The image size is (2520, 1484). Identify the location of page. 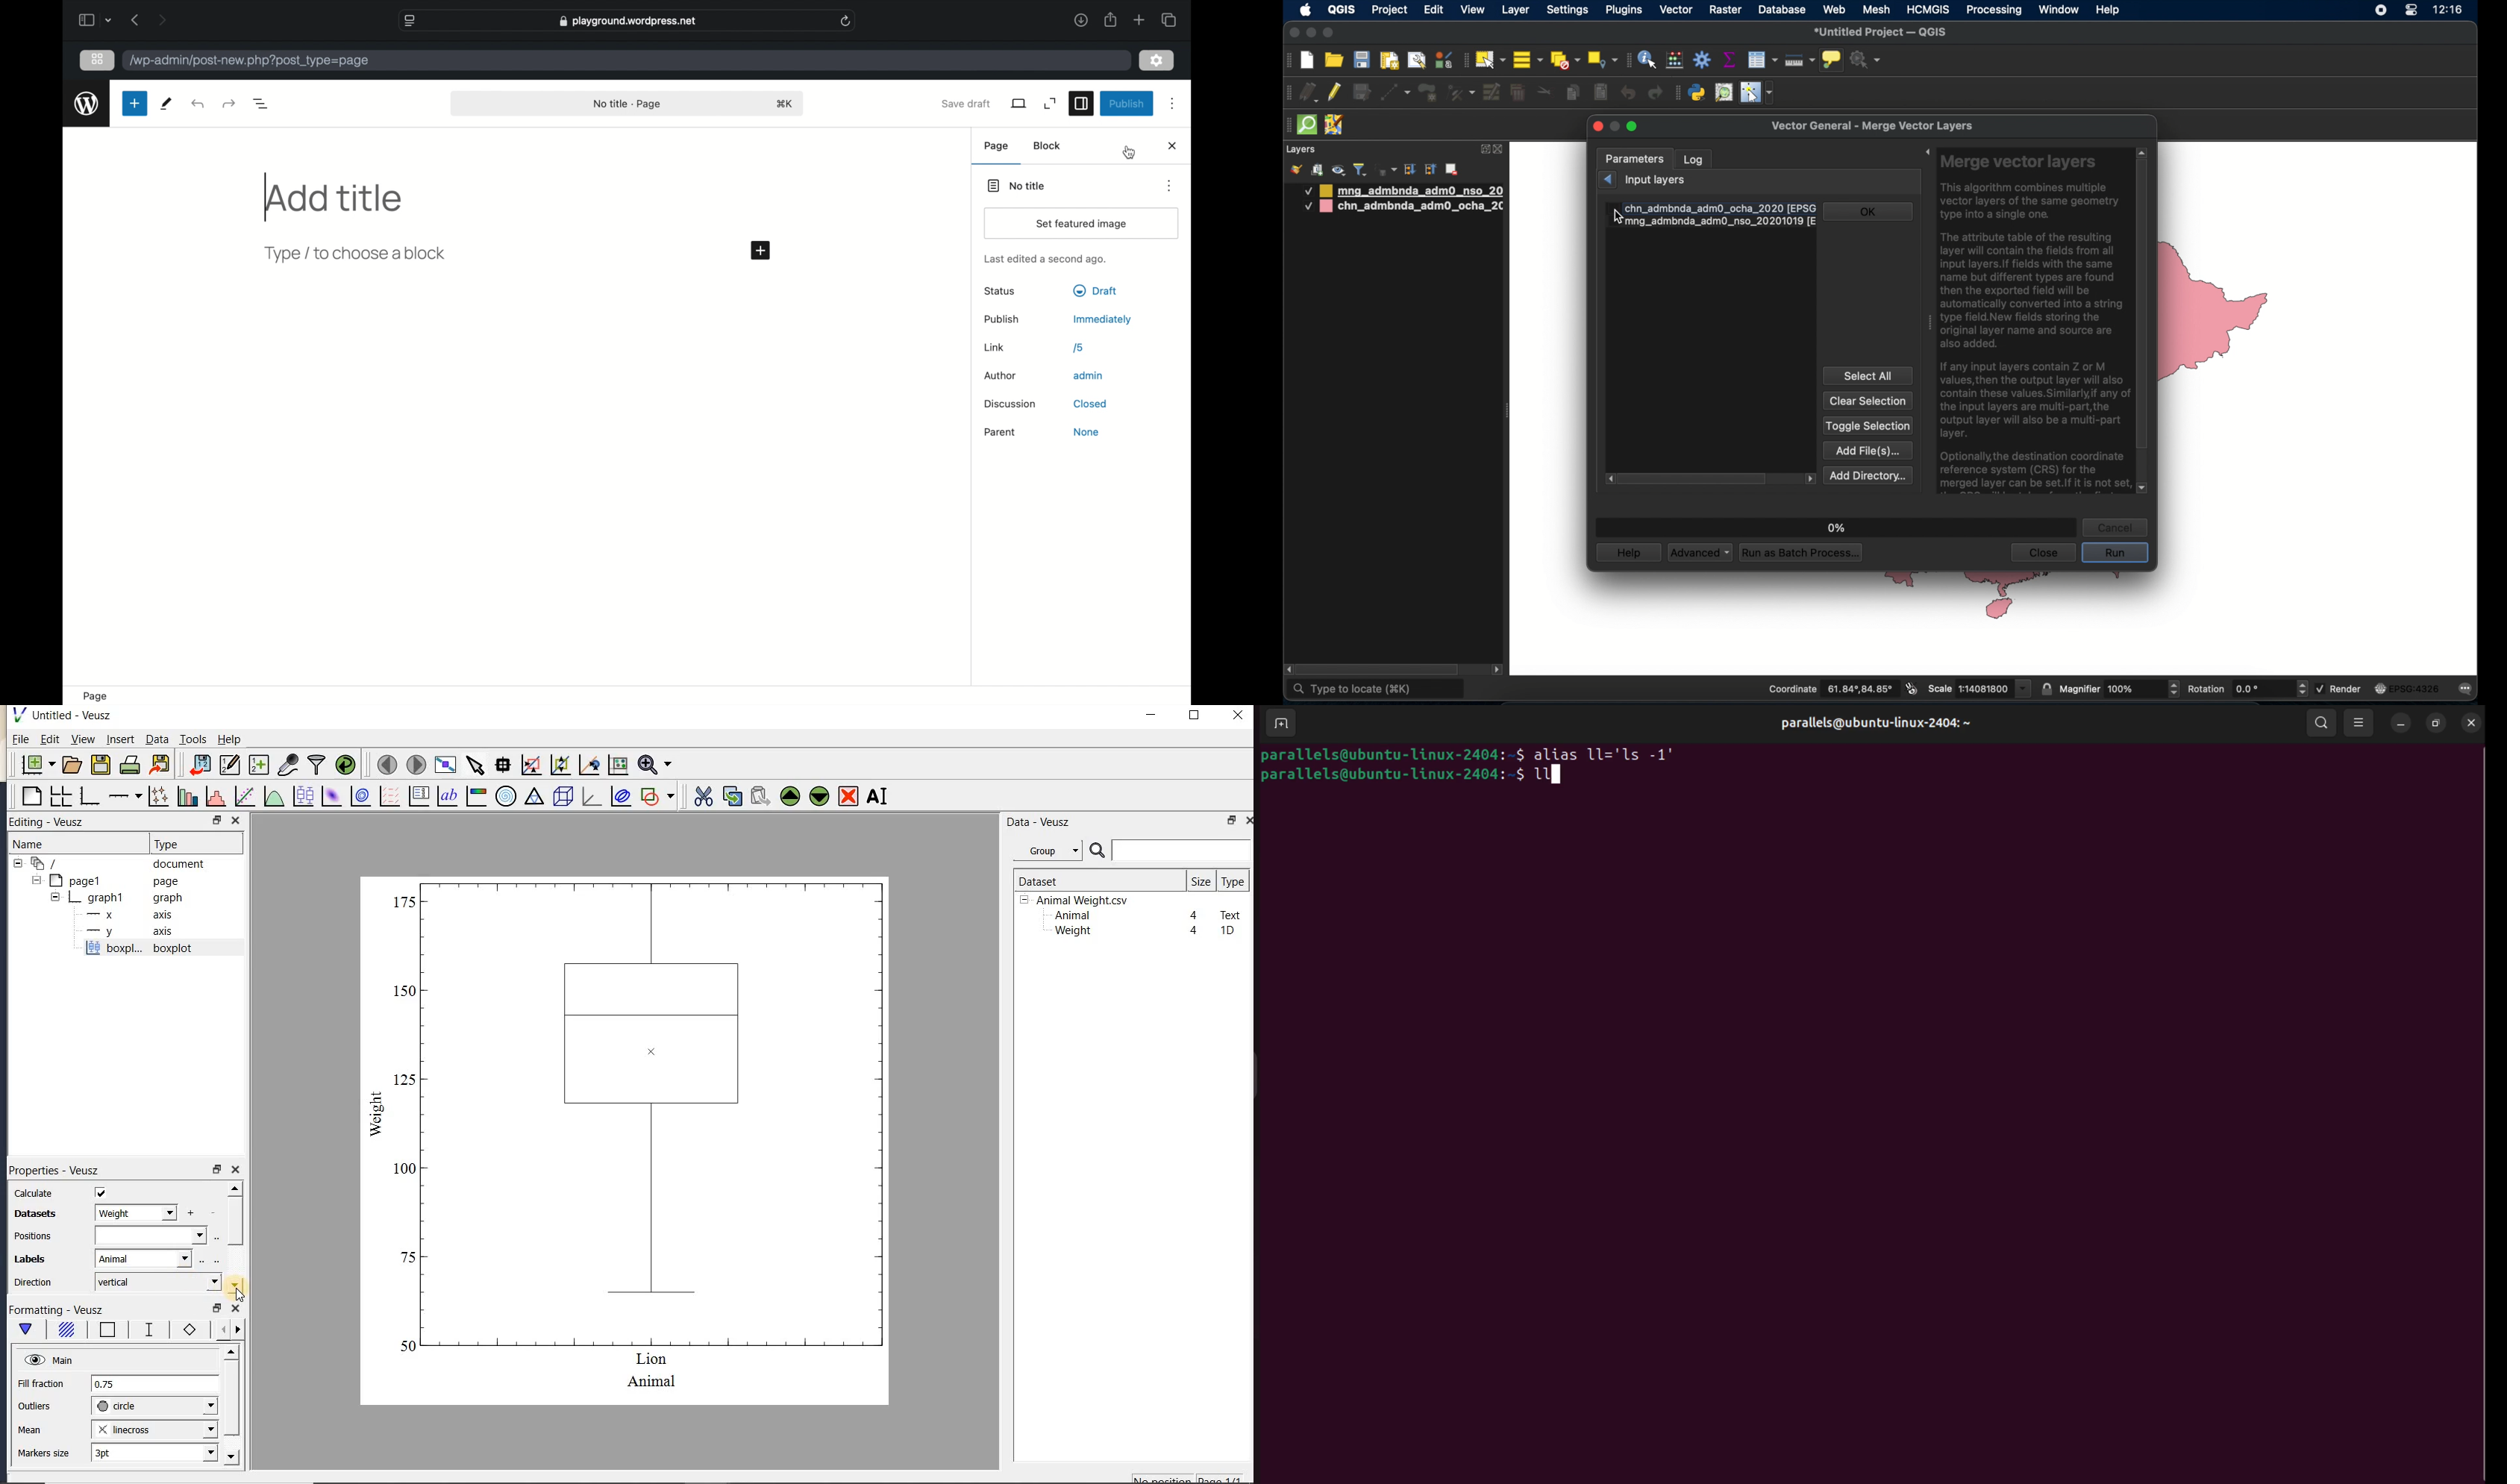
(998, 146).